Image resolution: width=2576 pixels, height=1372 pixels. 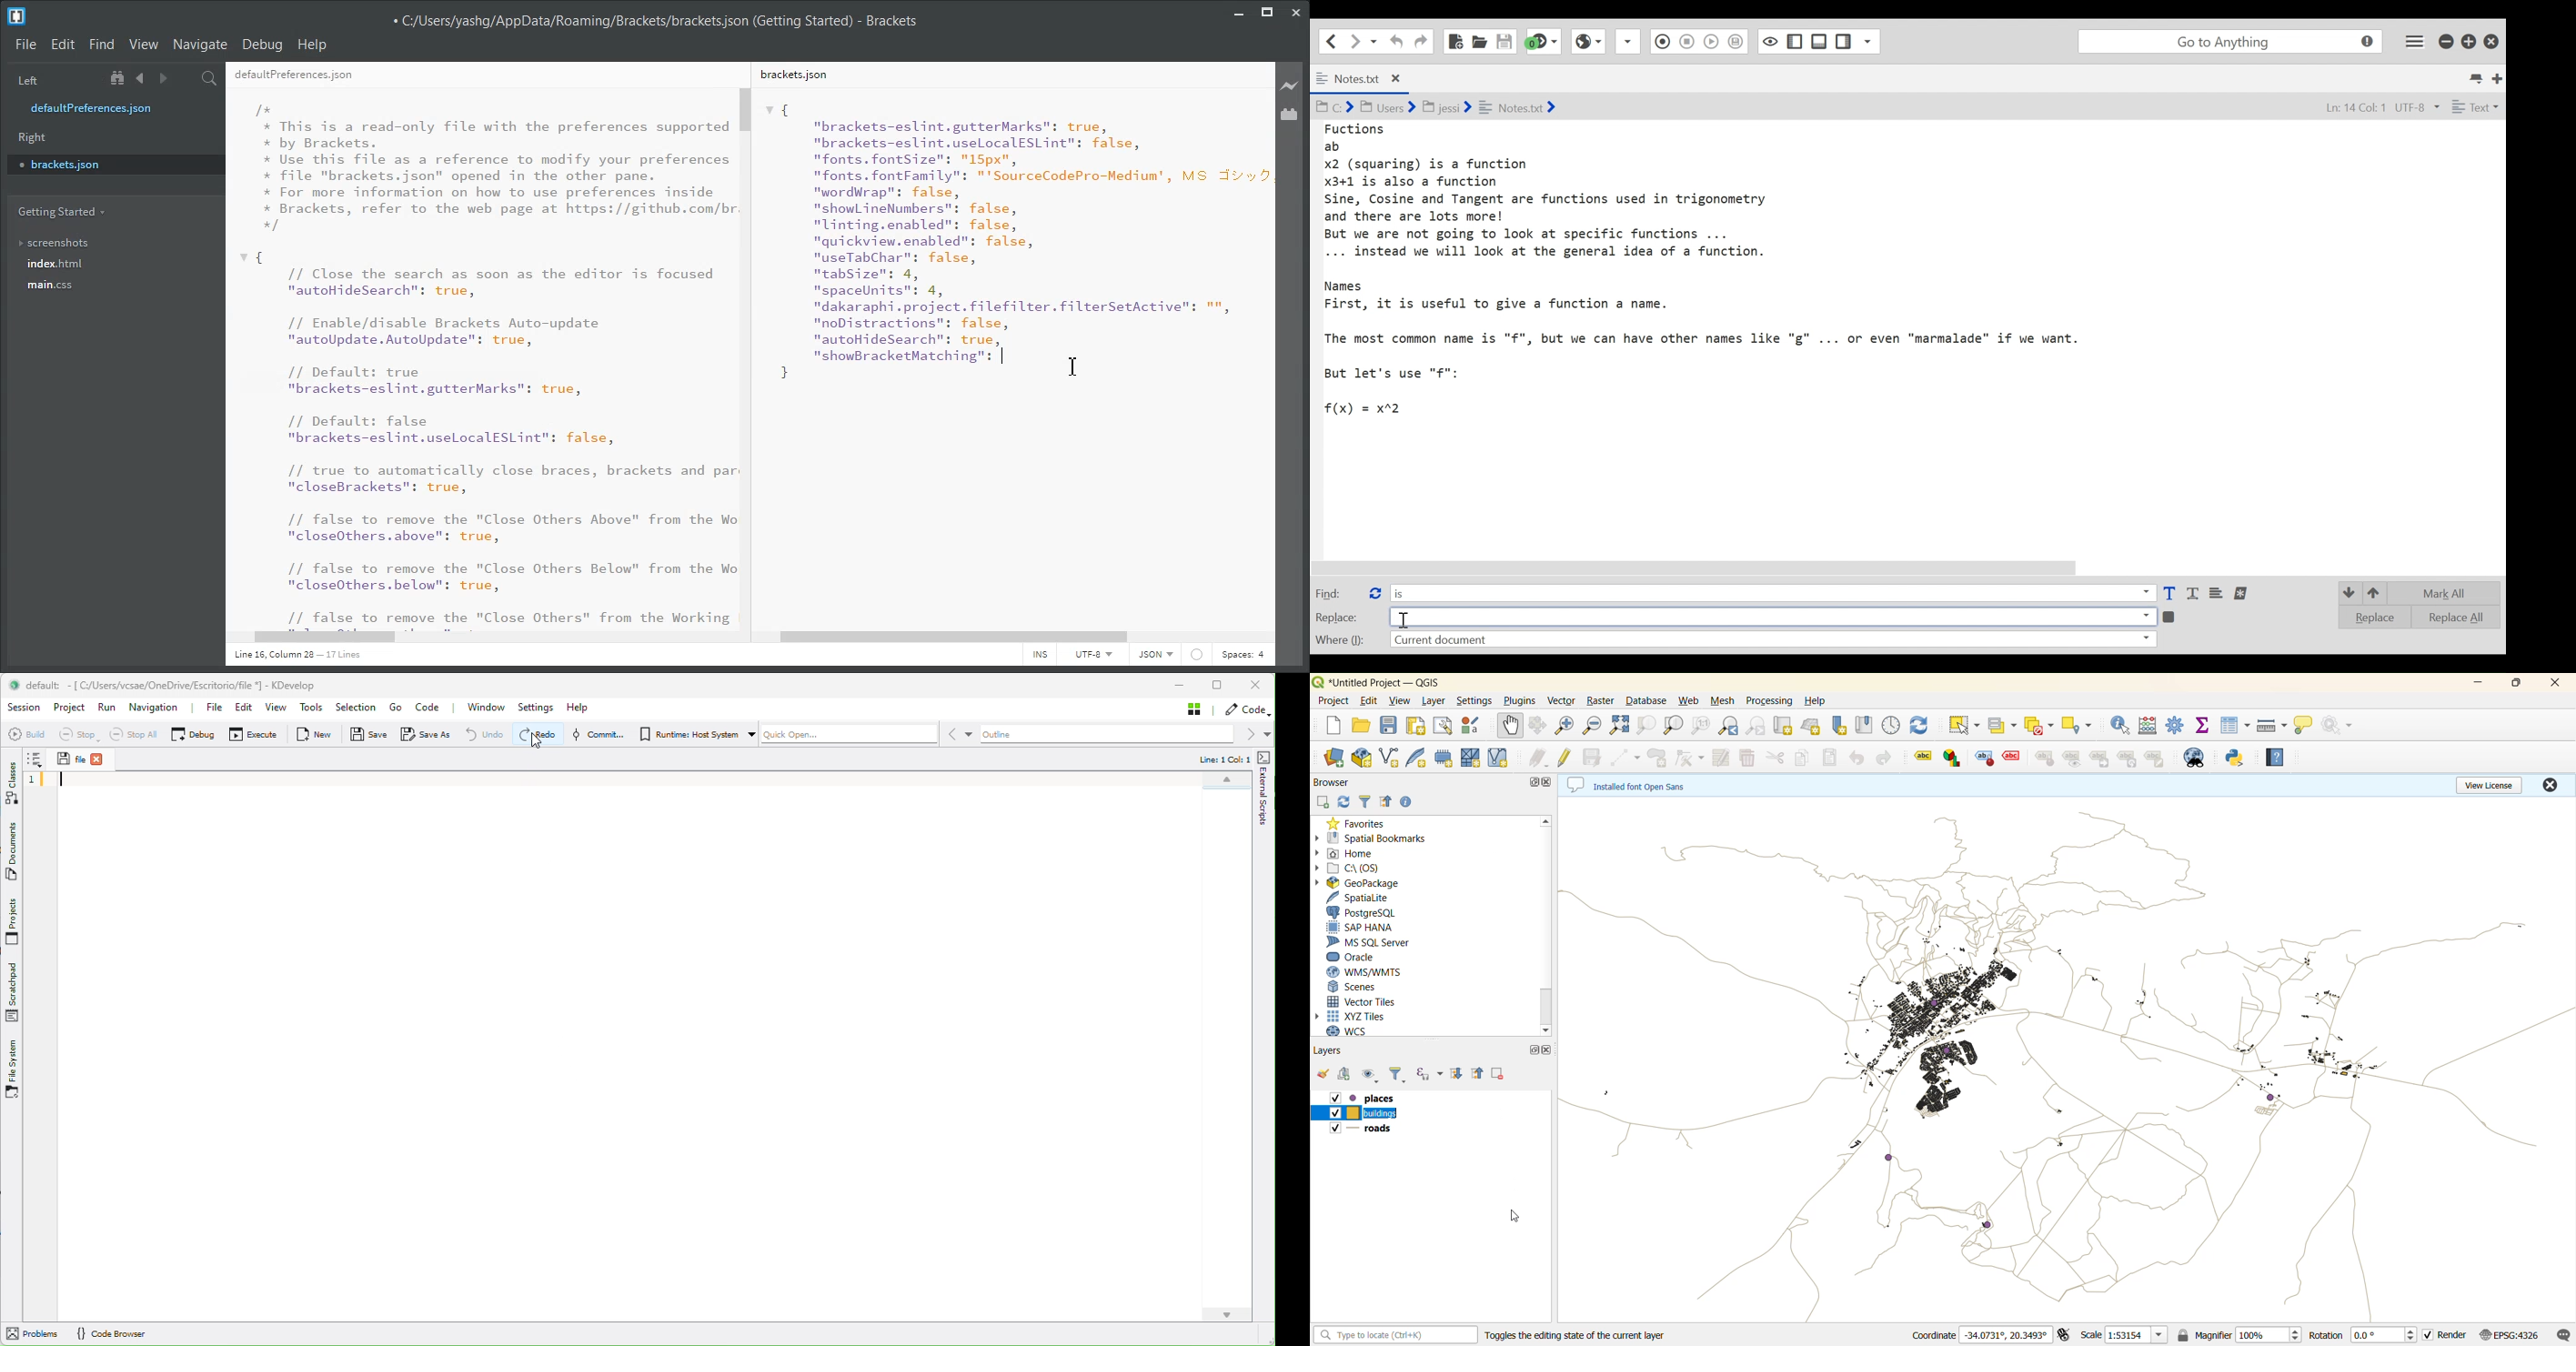 What do you see at coordinates (1519, 699) in the screenshot?
I see `plugins` at bounding box center [1519, 699].